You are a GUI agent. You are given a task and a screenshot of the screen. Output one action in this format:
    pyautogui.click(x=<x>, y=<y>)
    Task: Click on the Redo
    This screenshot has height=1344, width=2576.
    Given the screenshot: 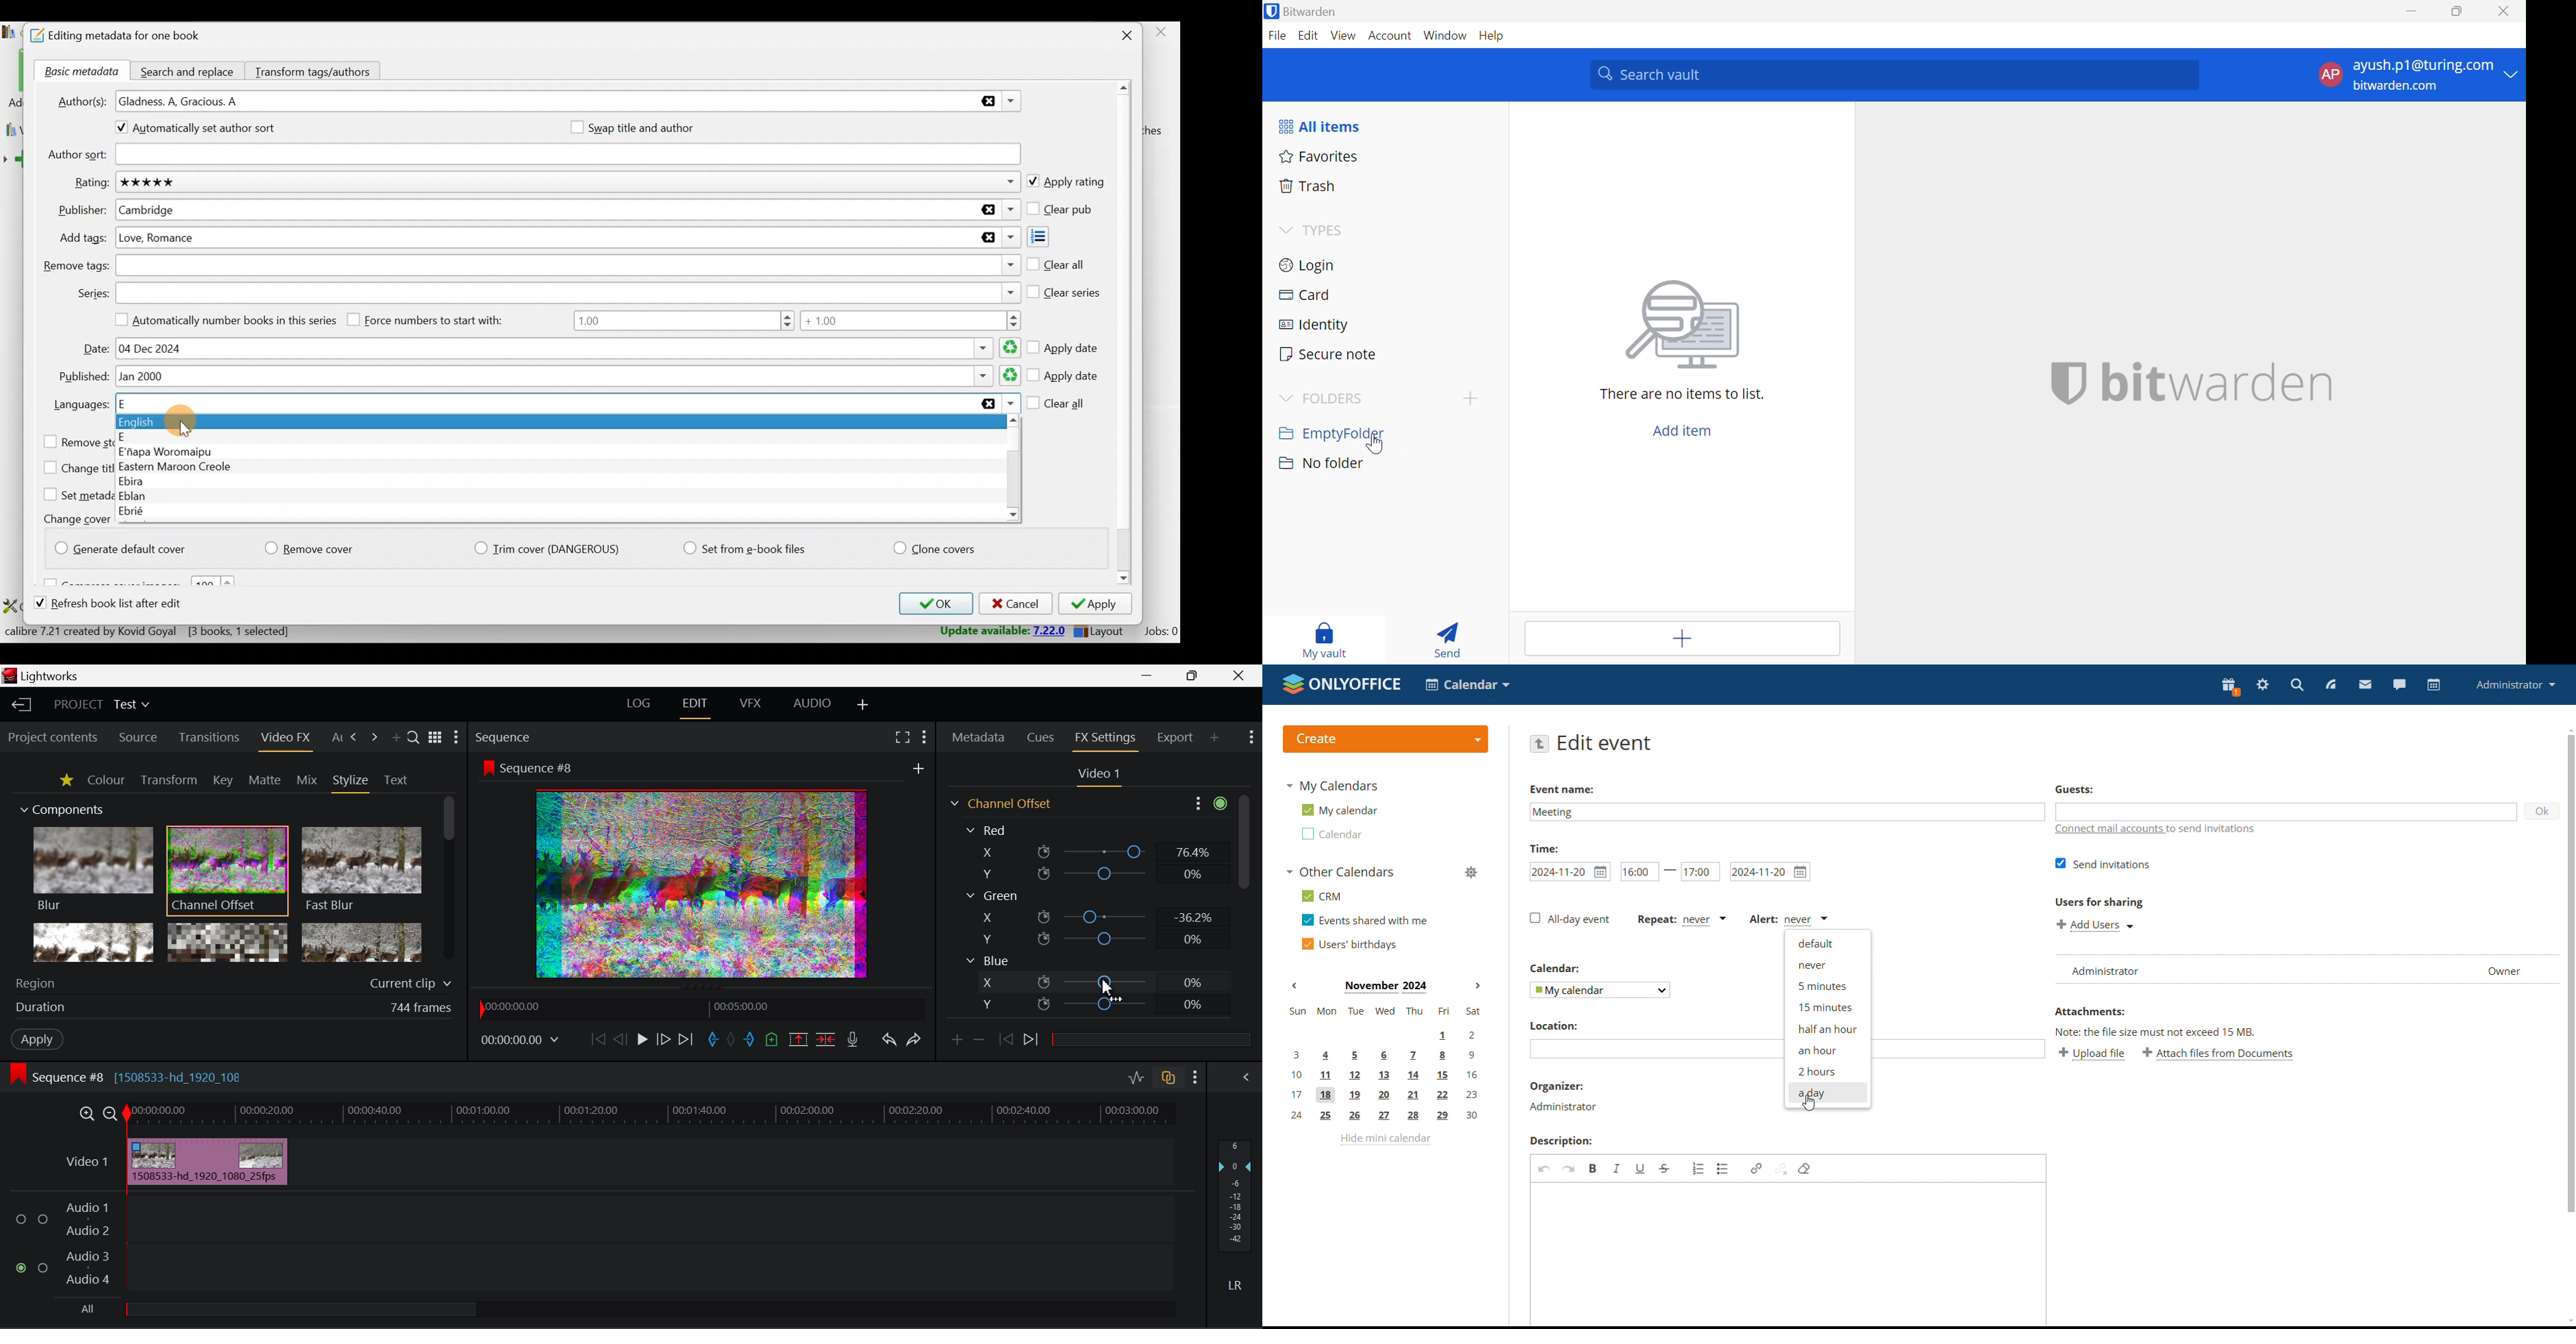 What is the action you would take?
    pyautogui.click(x=915, y=1042)
    